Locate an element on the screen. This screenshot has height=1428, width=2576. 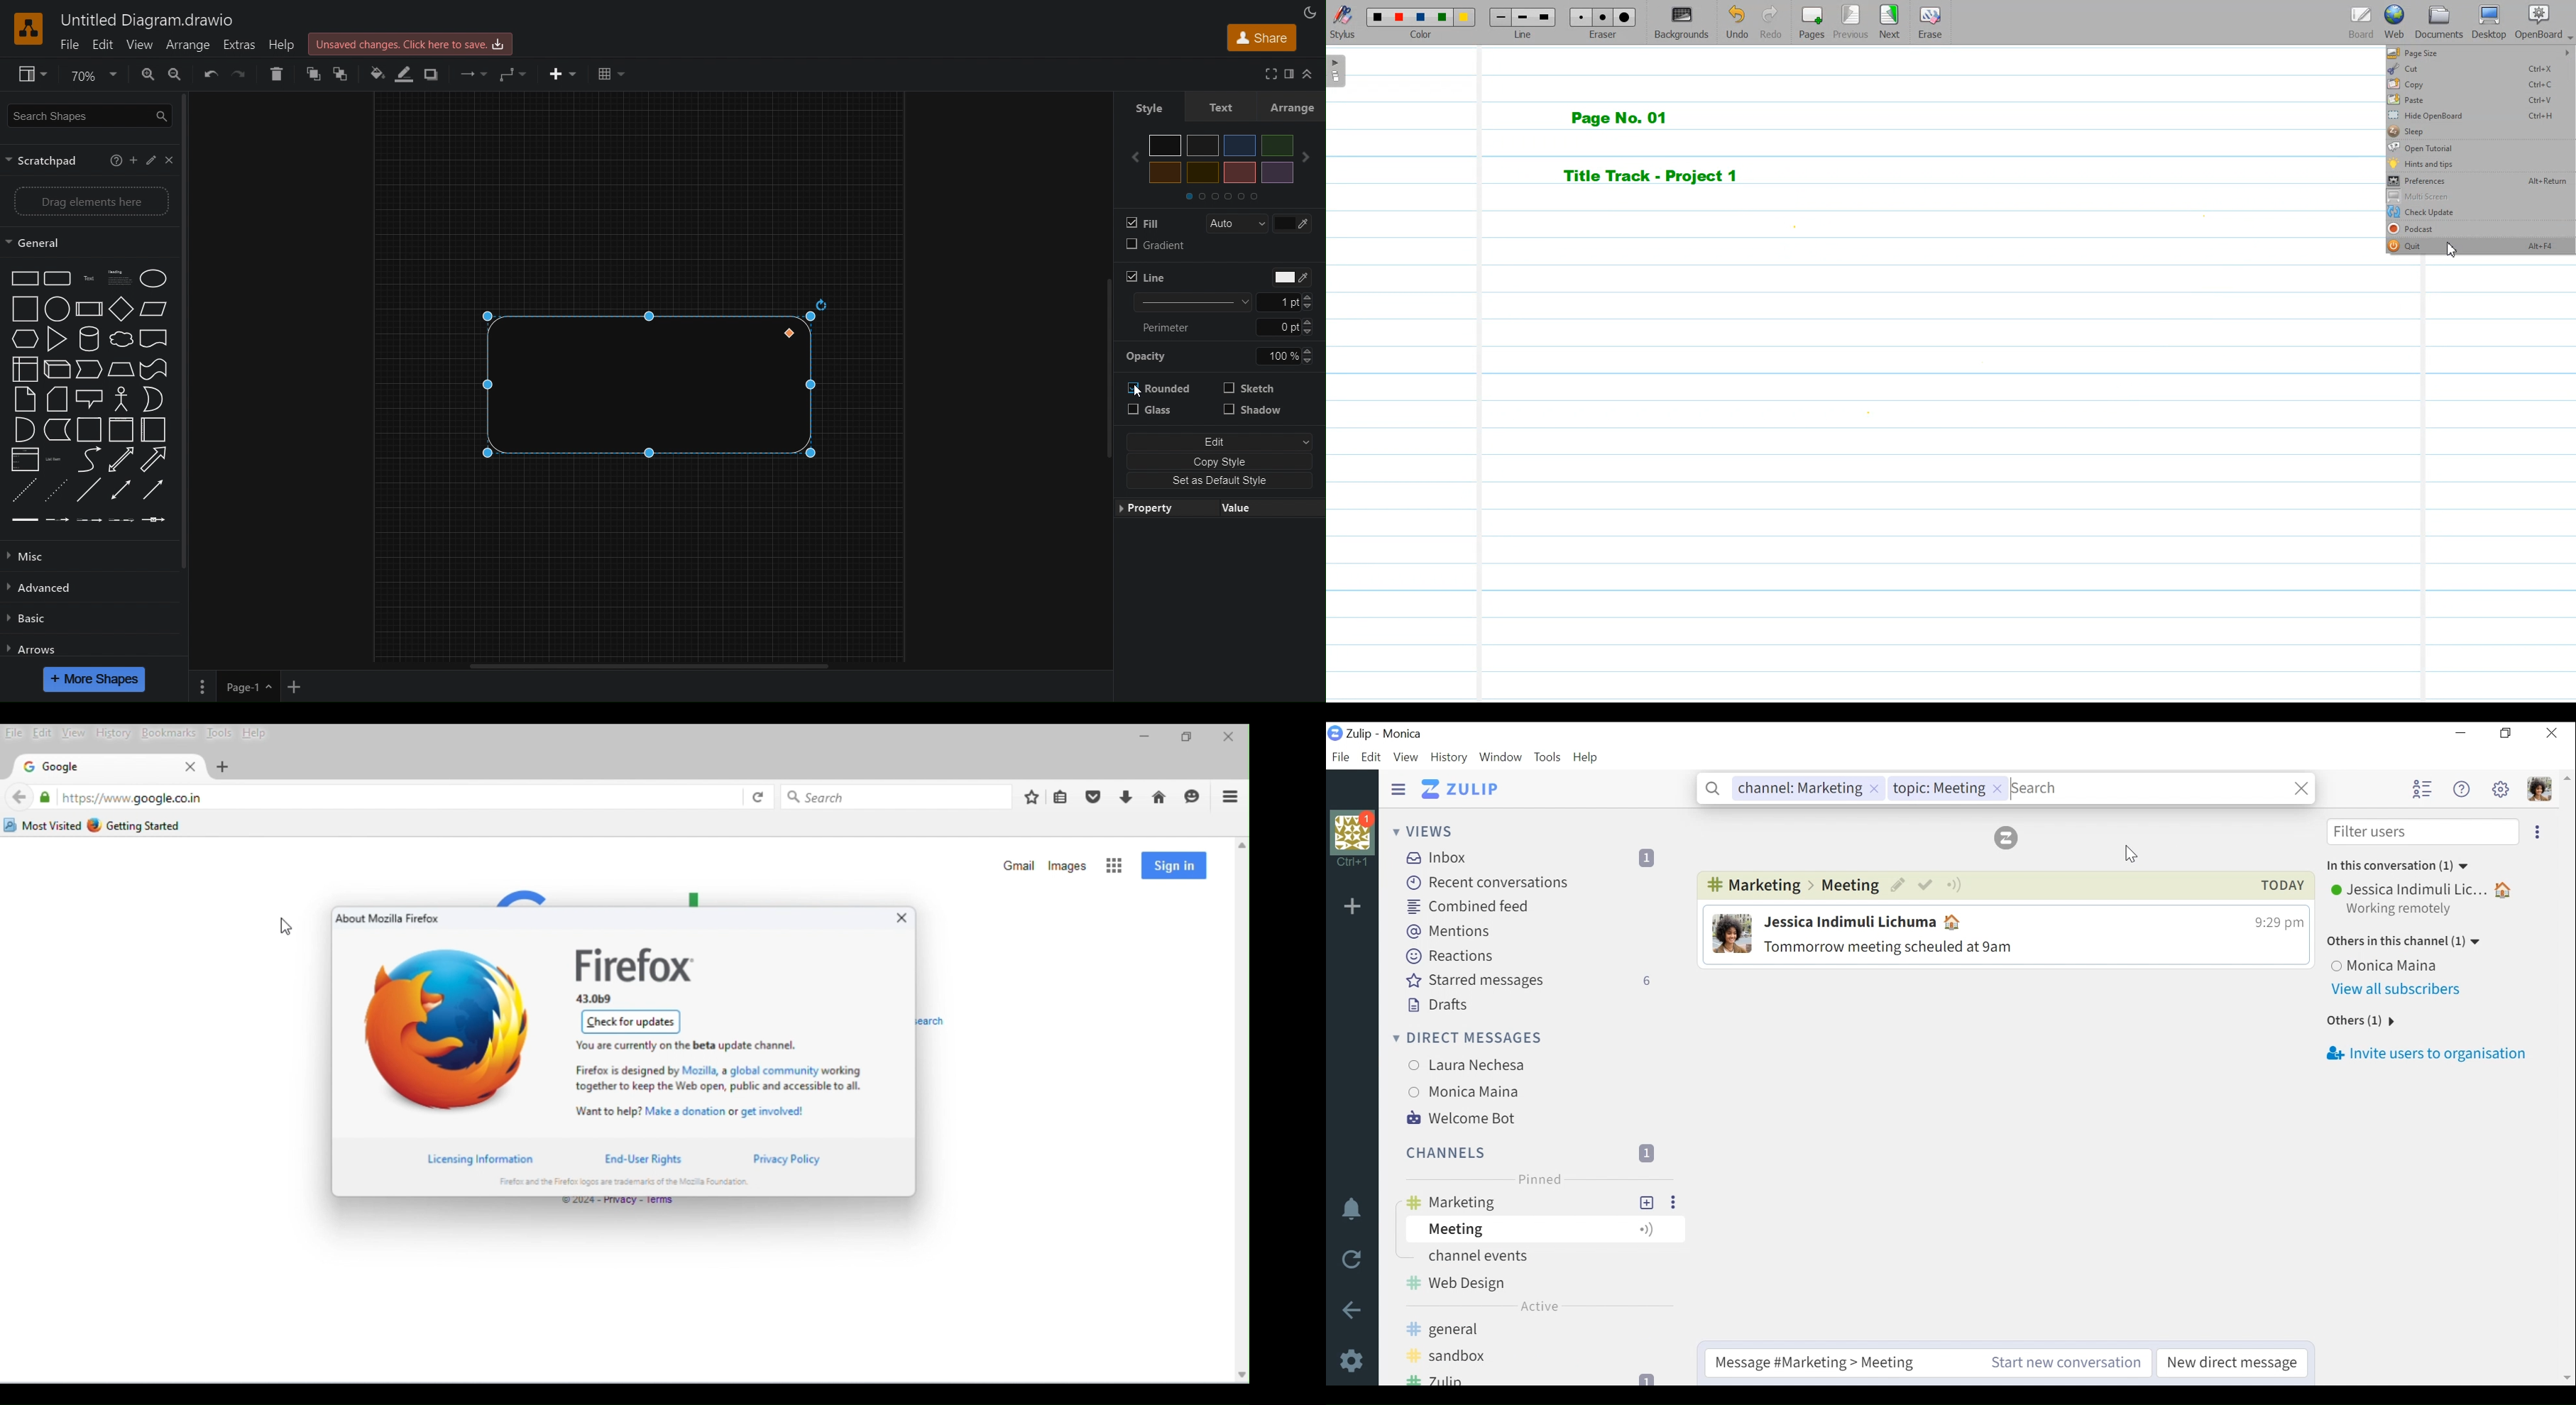
Gradient is located at coordinates (1152, 248).